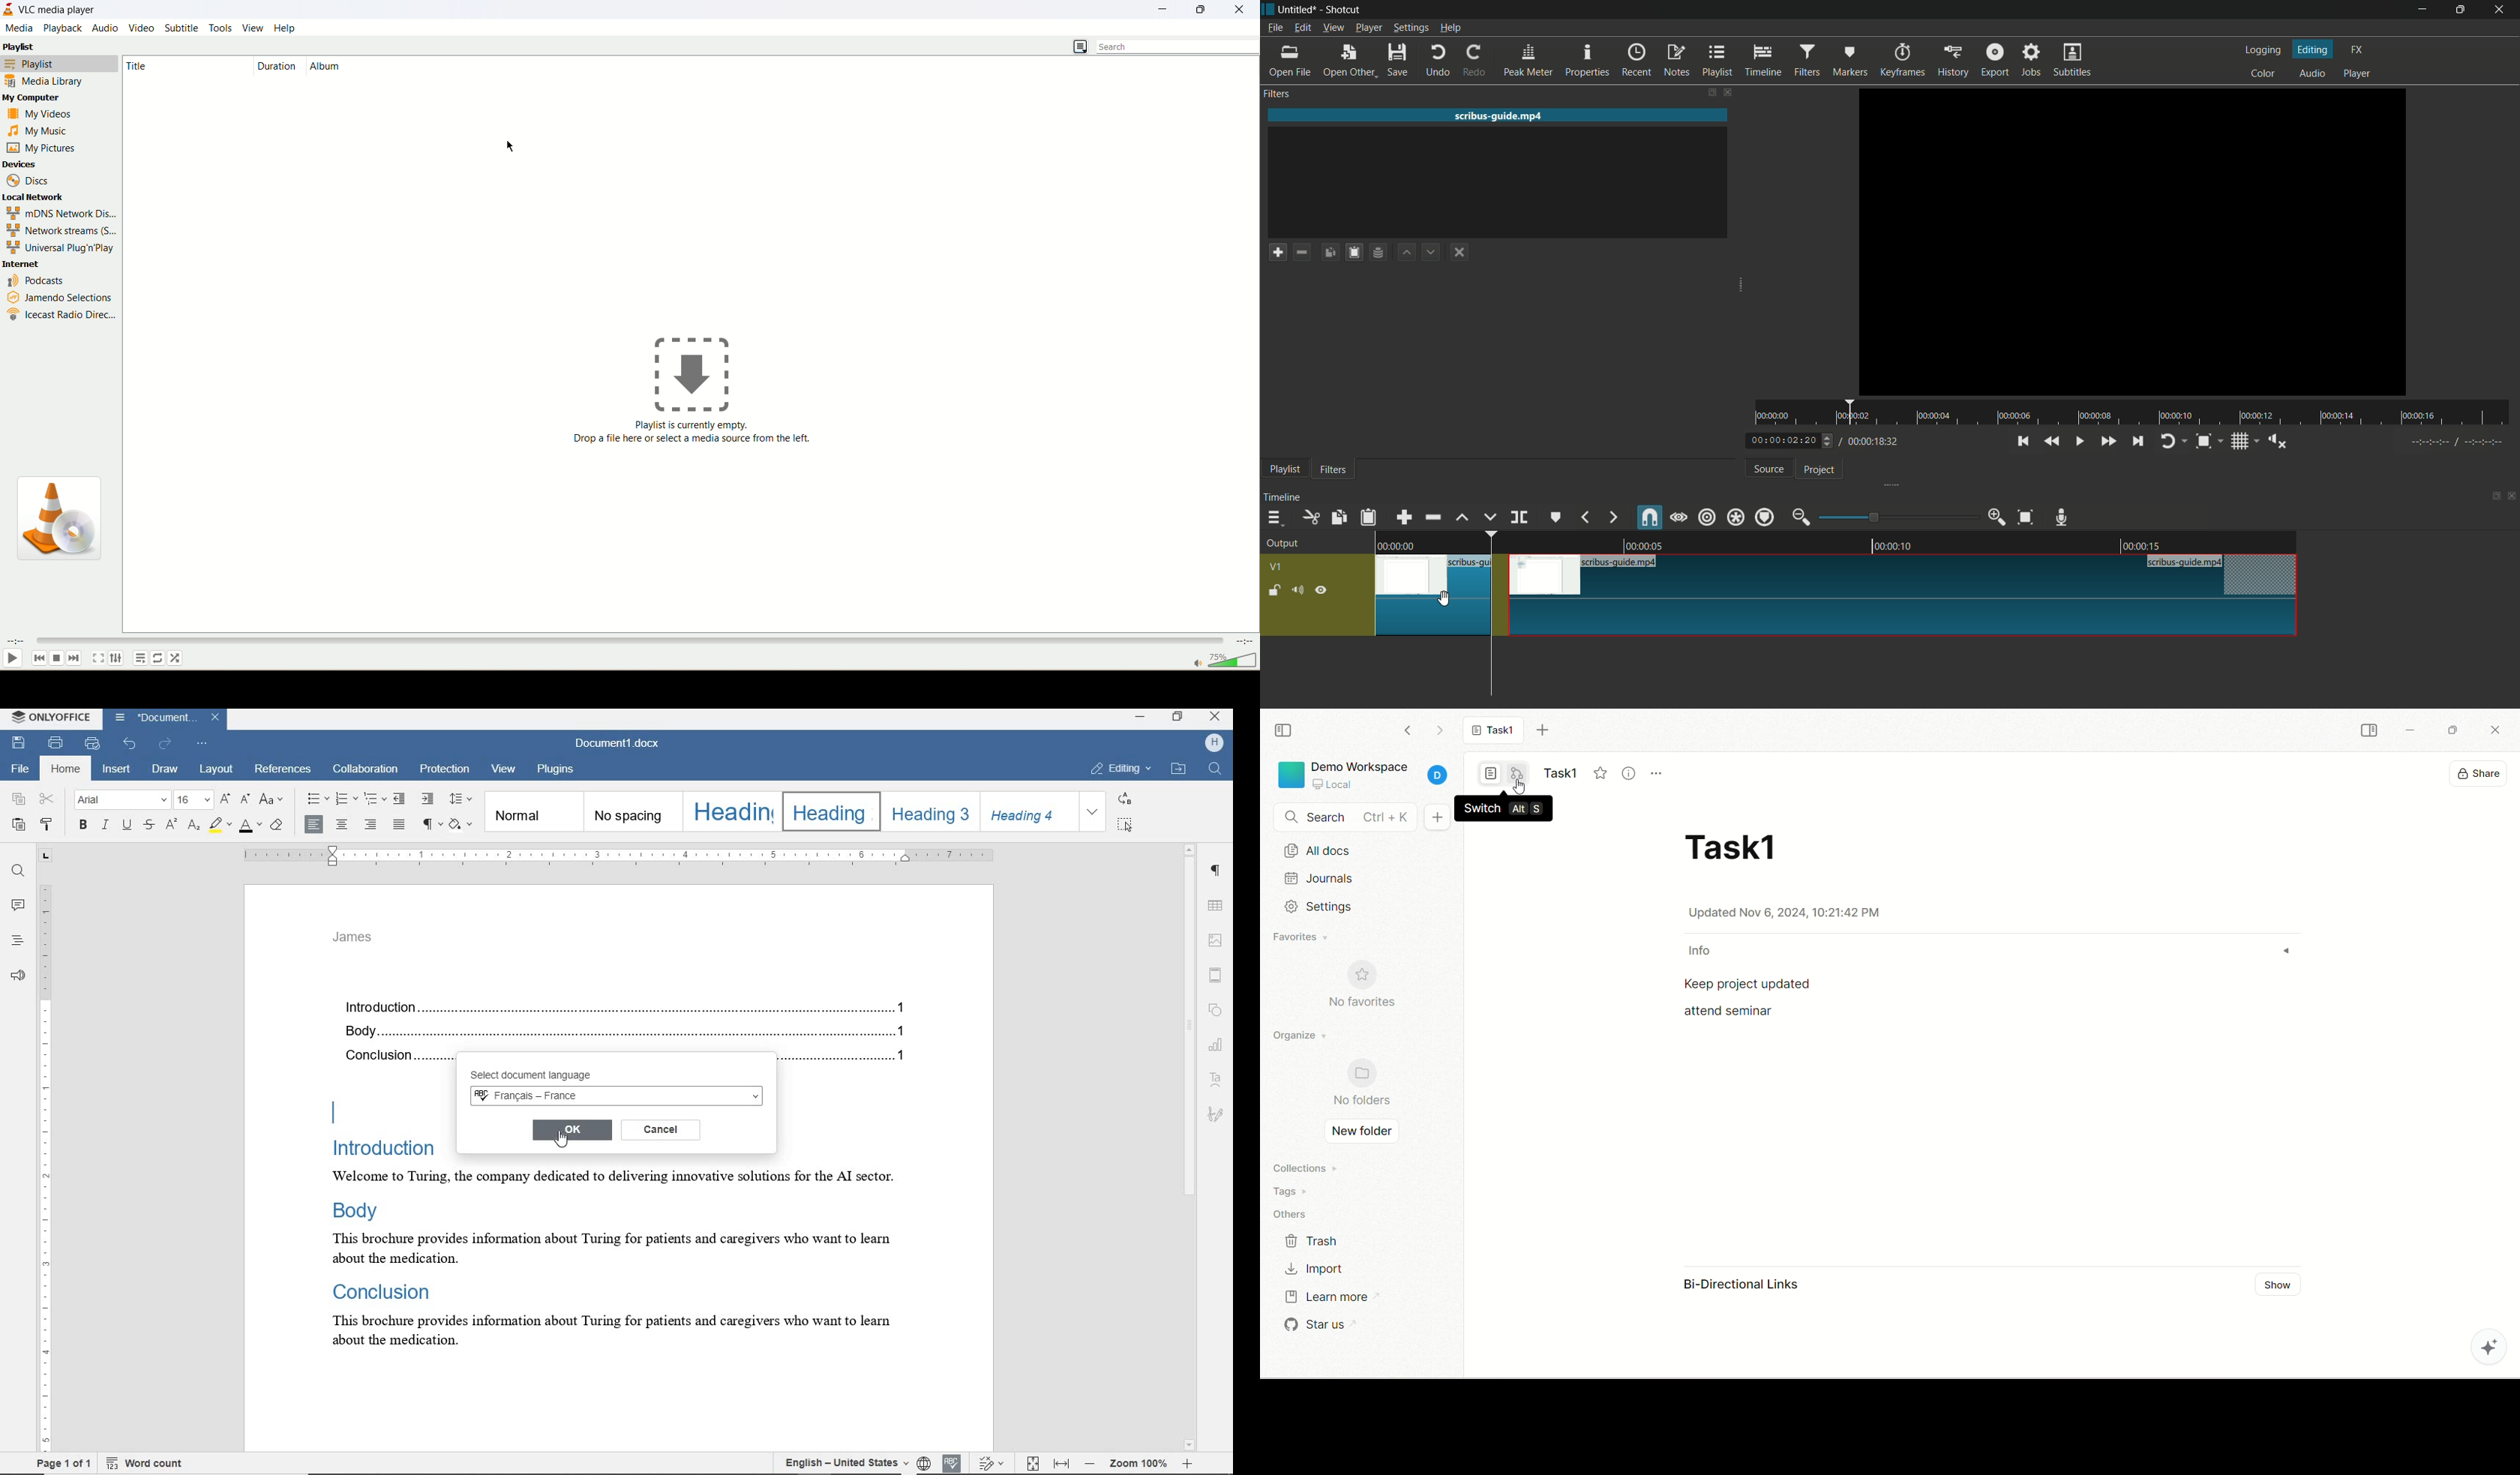  What do you see at coordinates (51, 719) in the screenshot?
I see `system name` at bounding box center [51, 719].